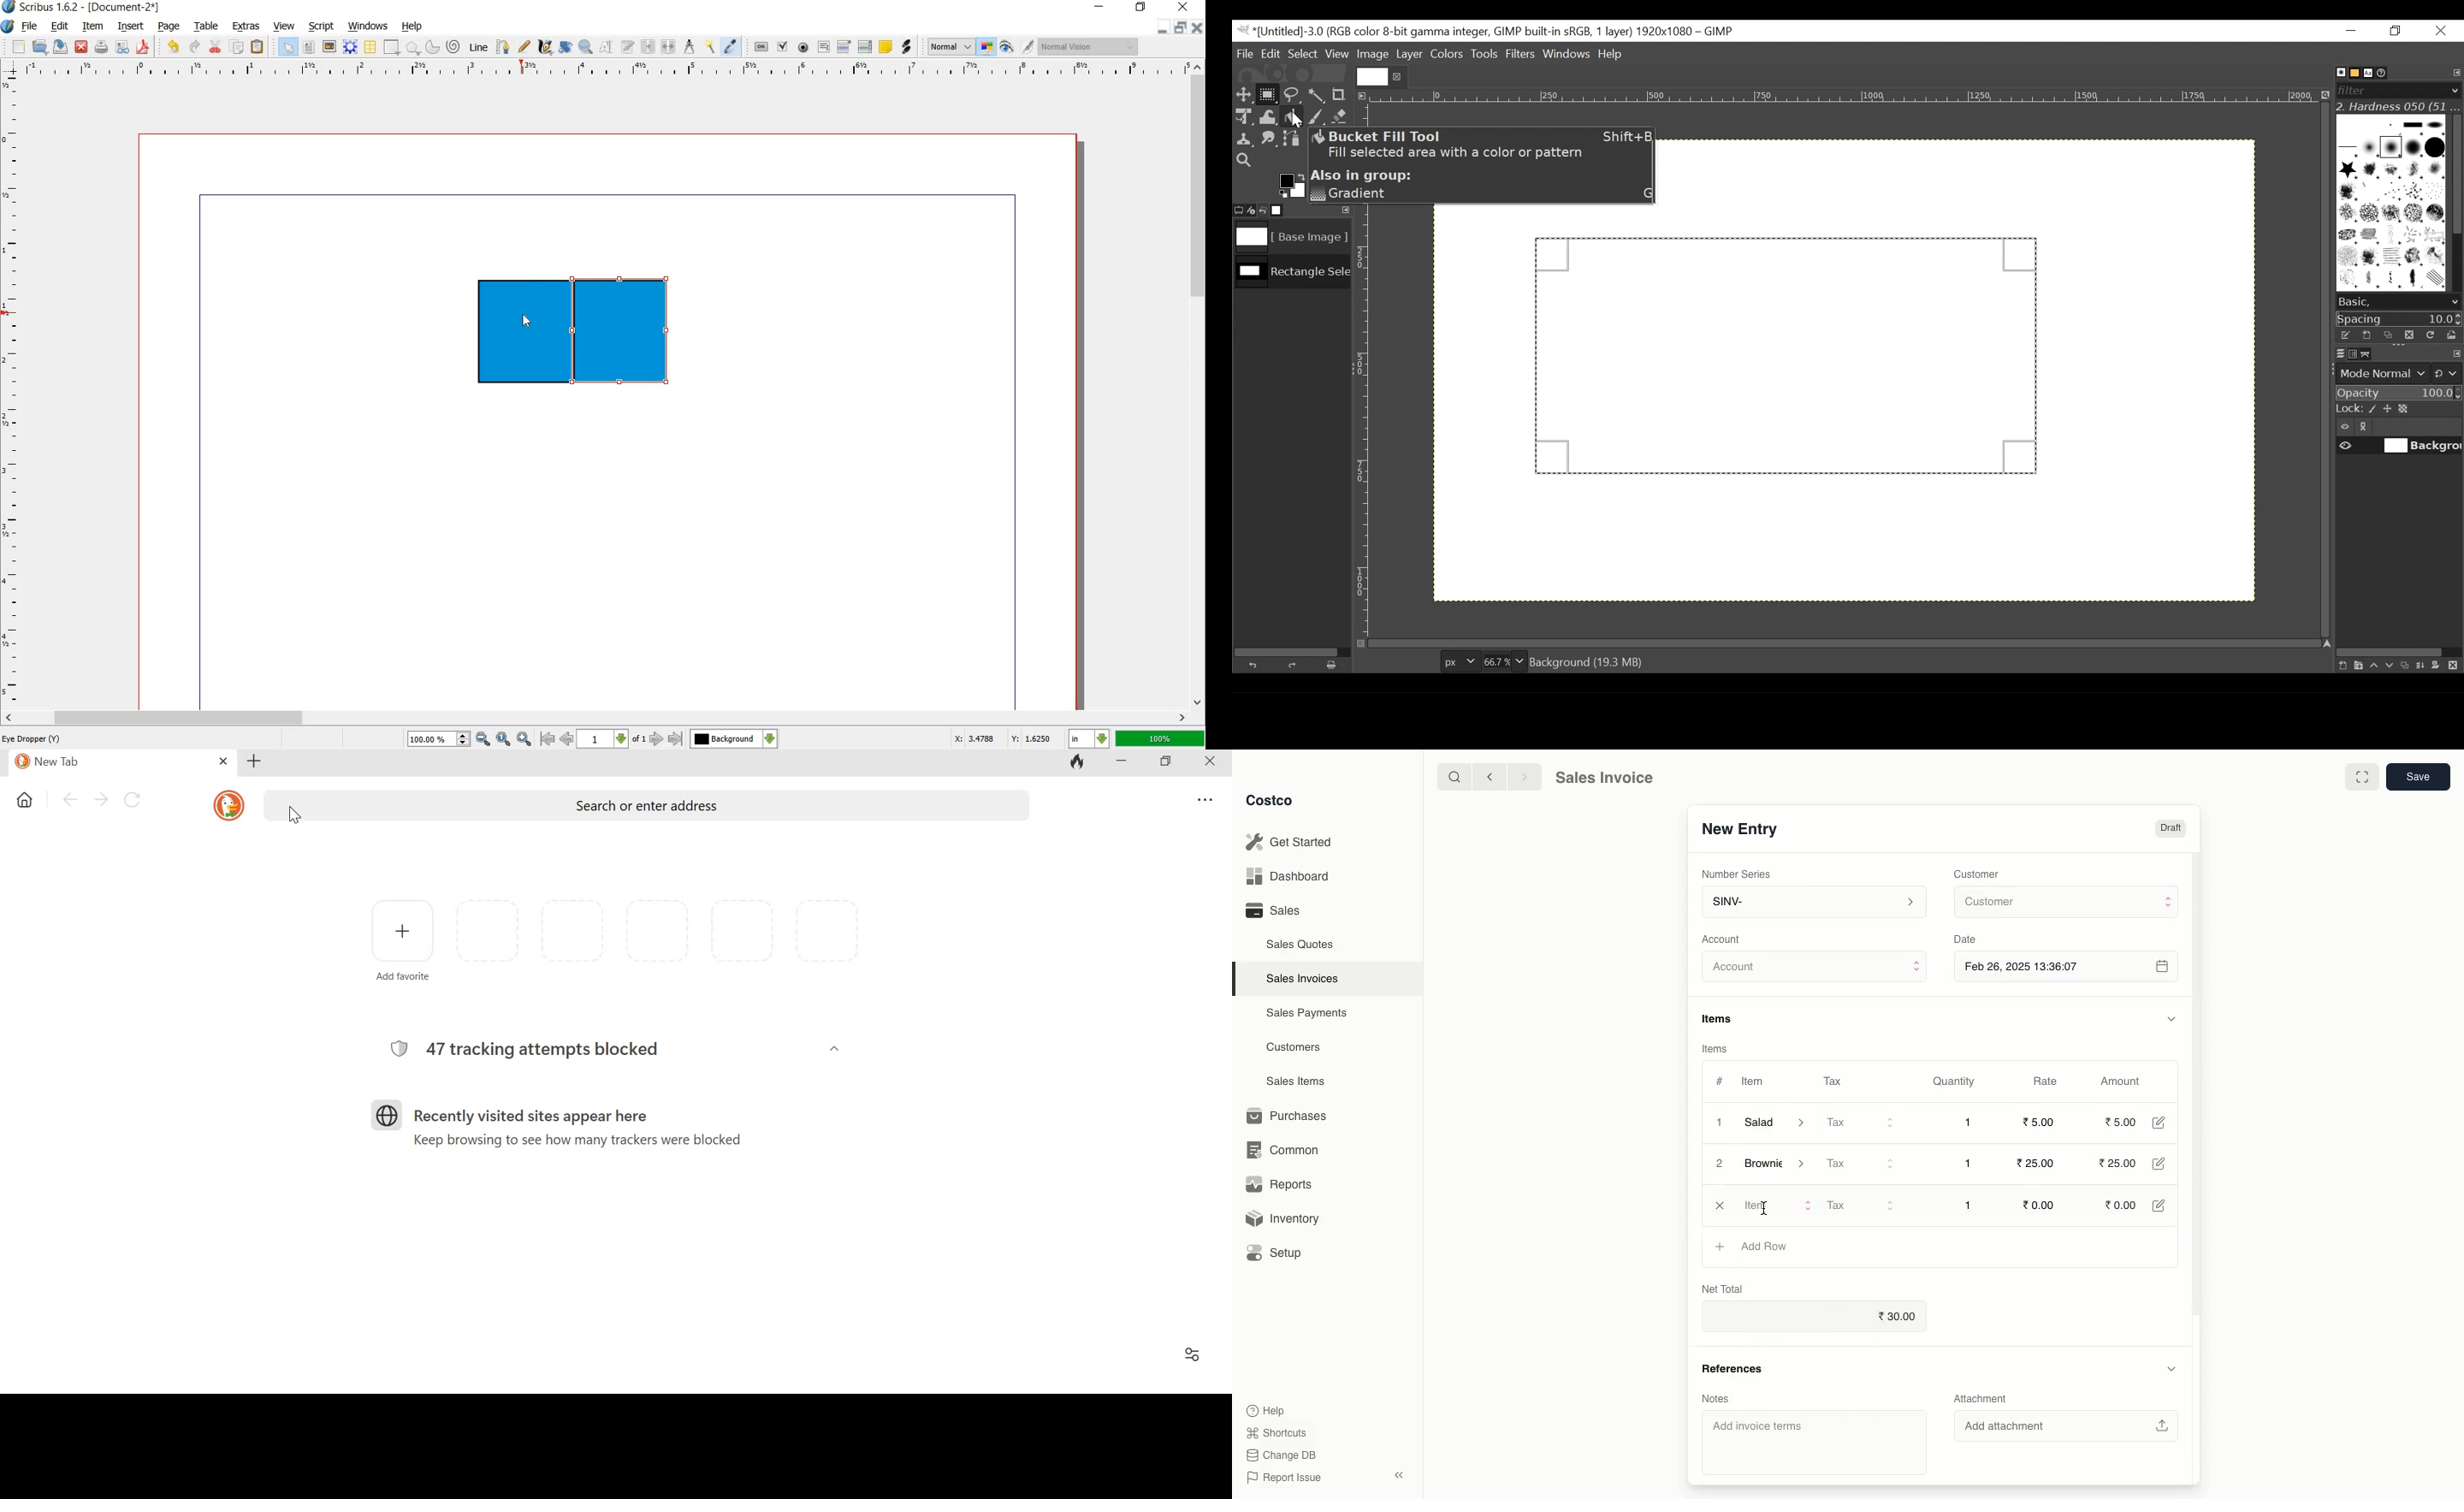  I want to click on Notes, so click(1717, 1395).